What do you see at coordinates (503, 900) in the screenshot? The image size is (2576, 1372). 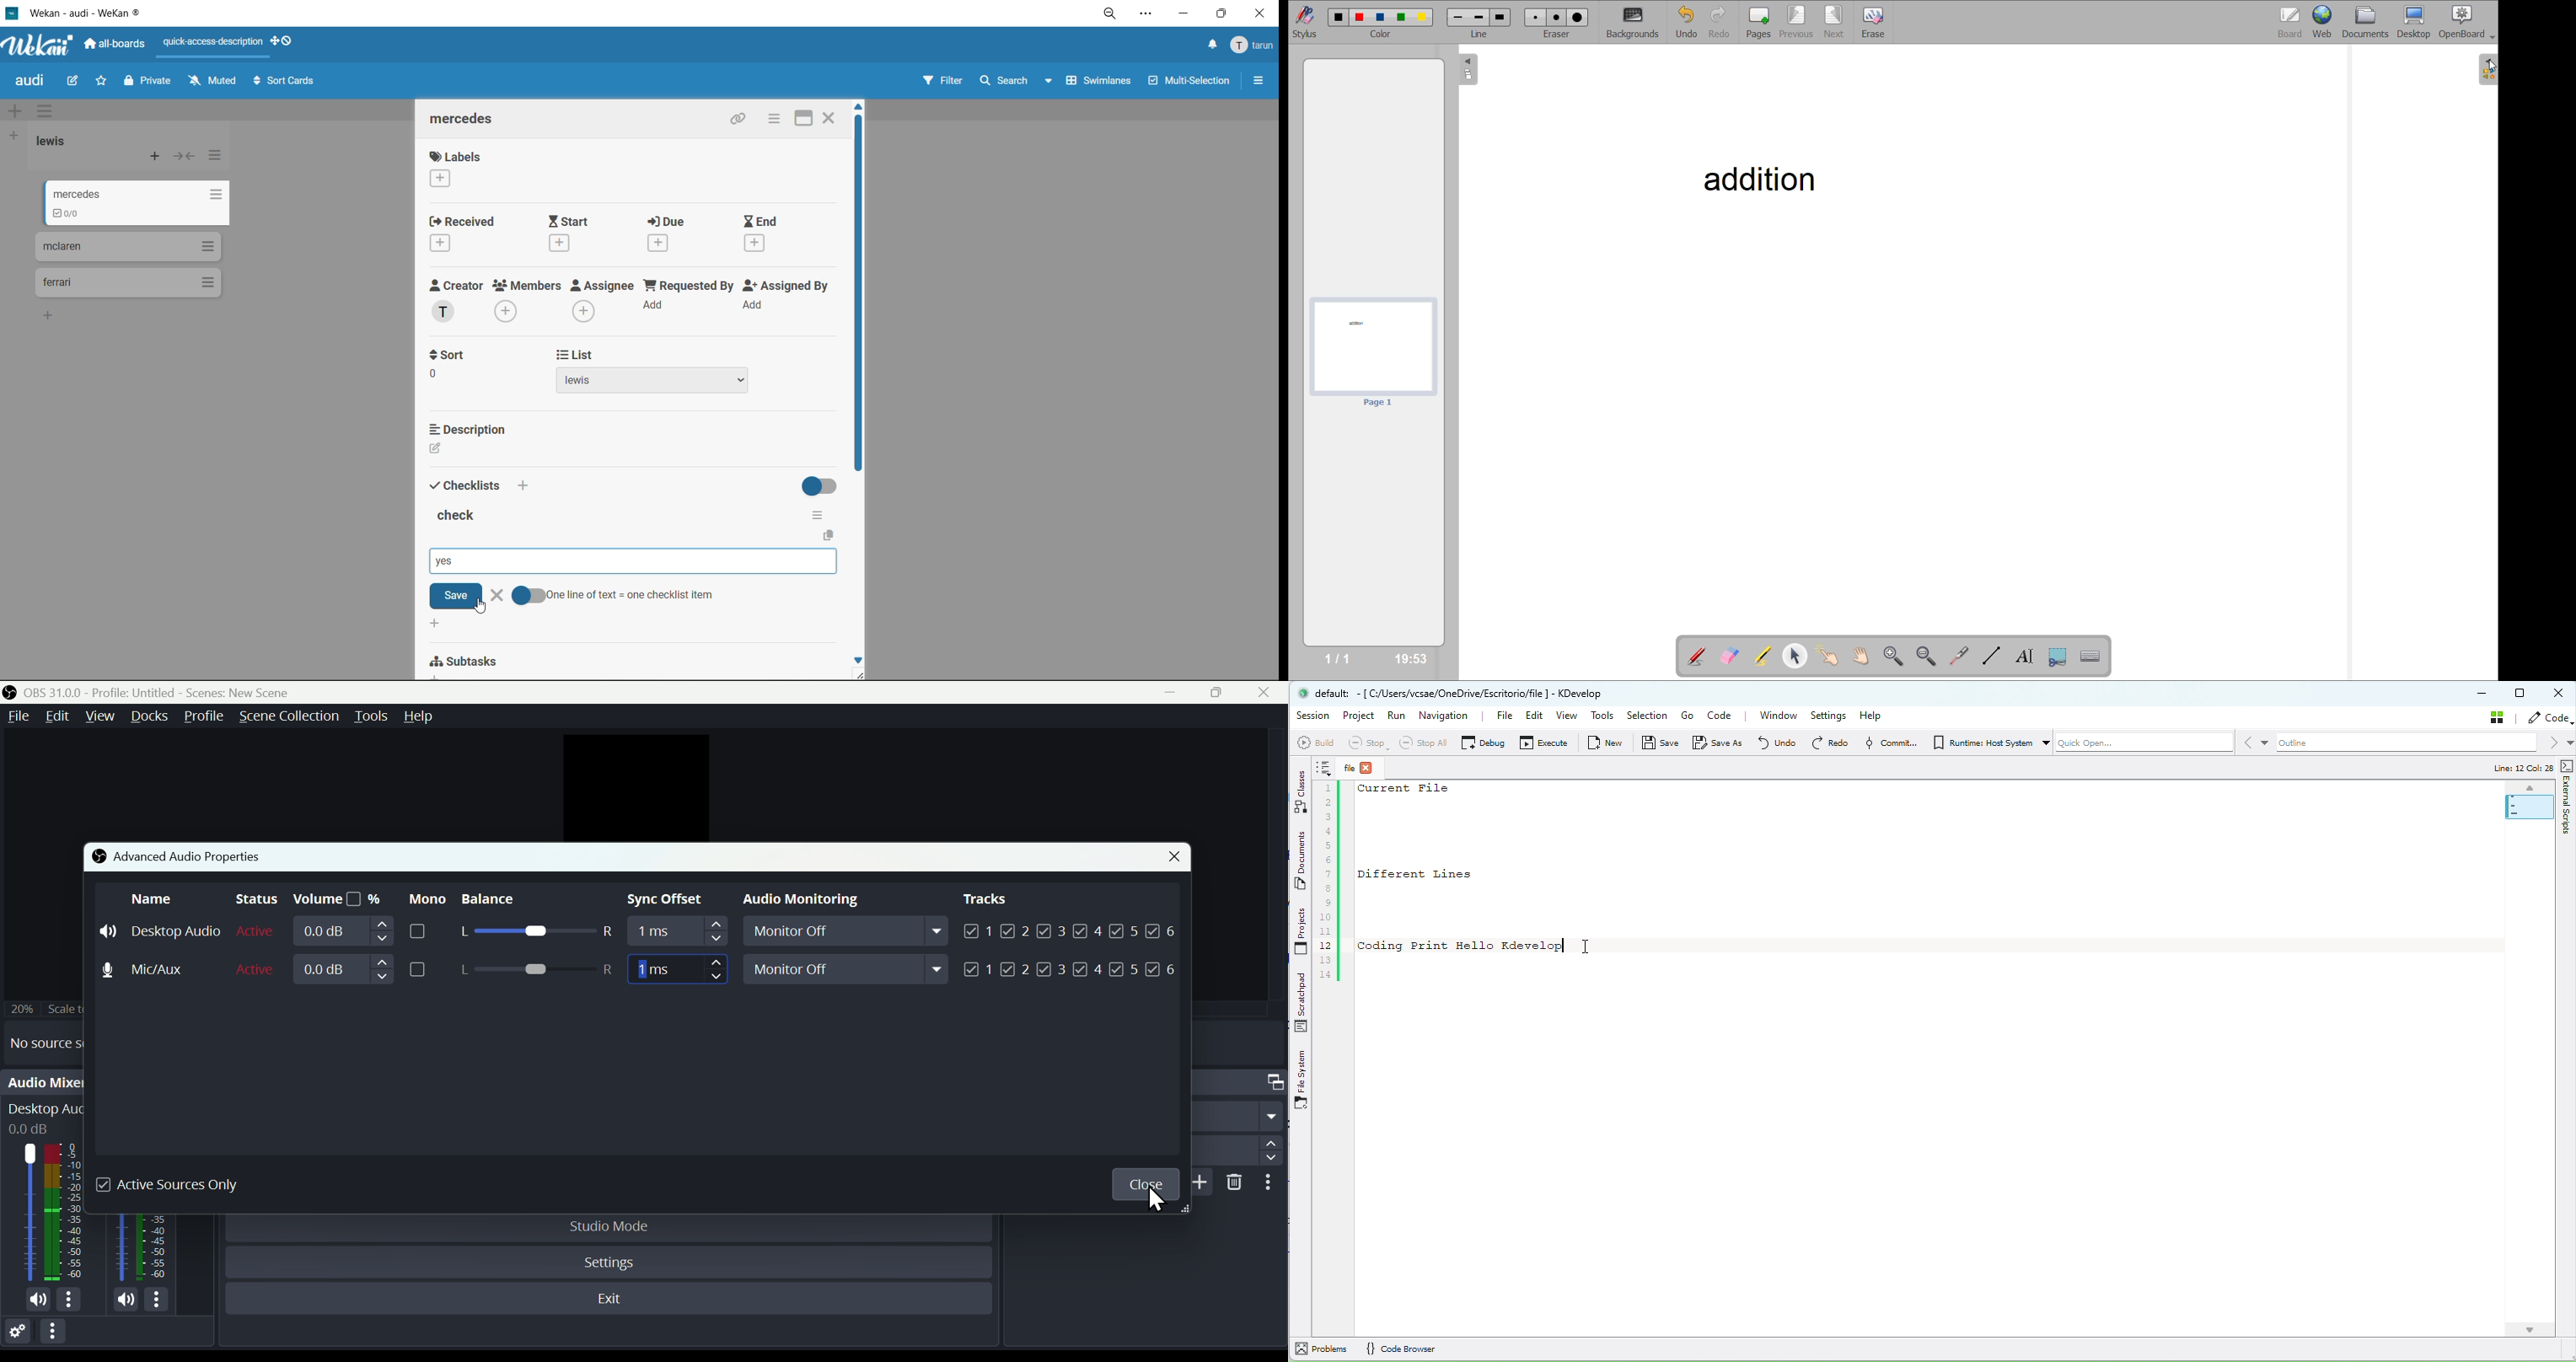 I see `Balance` at bounding box center [503, 900].